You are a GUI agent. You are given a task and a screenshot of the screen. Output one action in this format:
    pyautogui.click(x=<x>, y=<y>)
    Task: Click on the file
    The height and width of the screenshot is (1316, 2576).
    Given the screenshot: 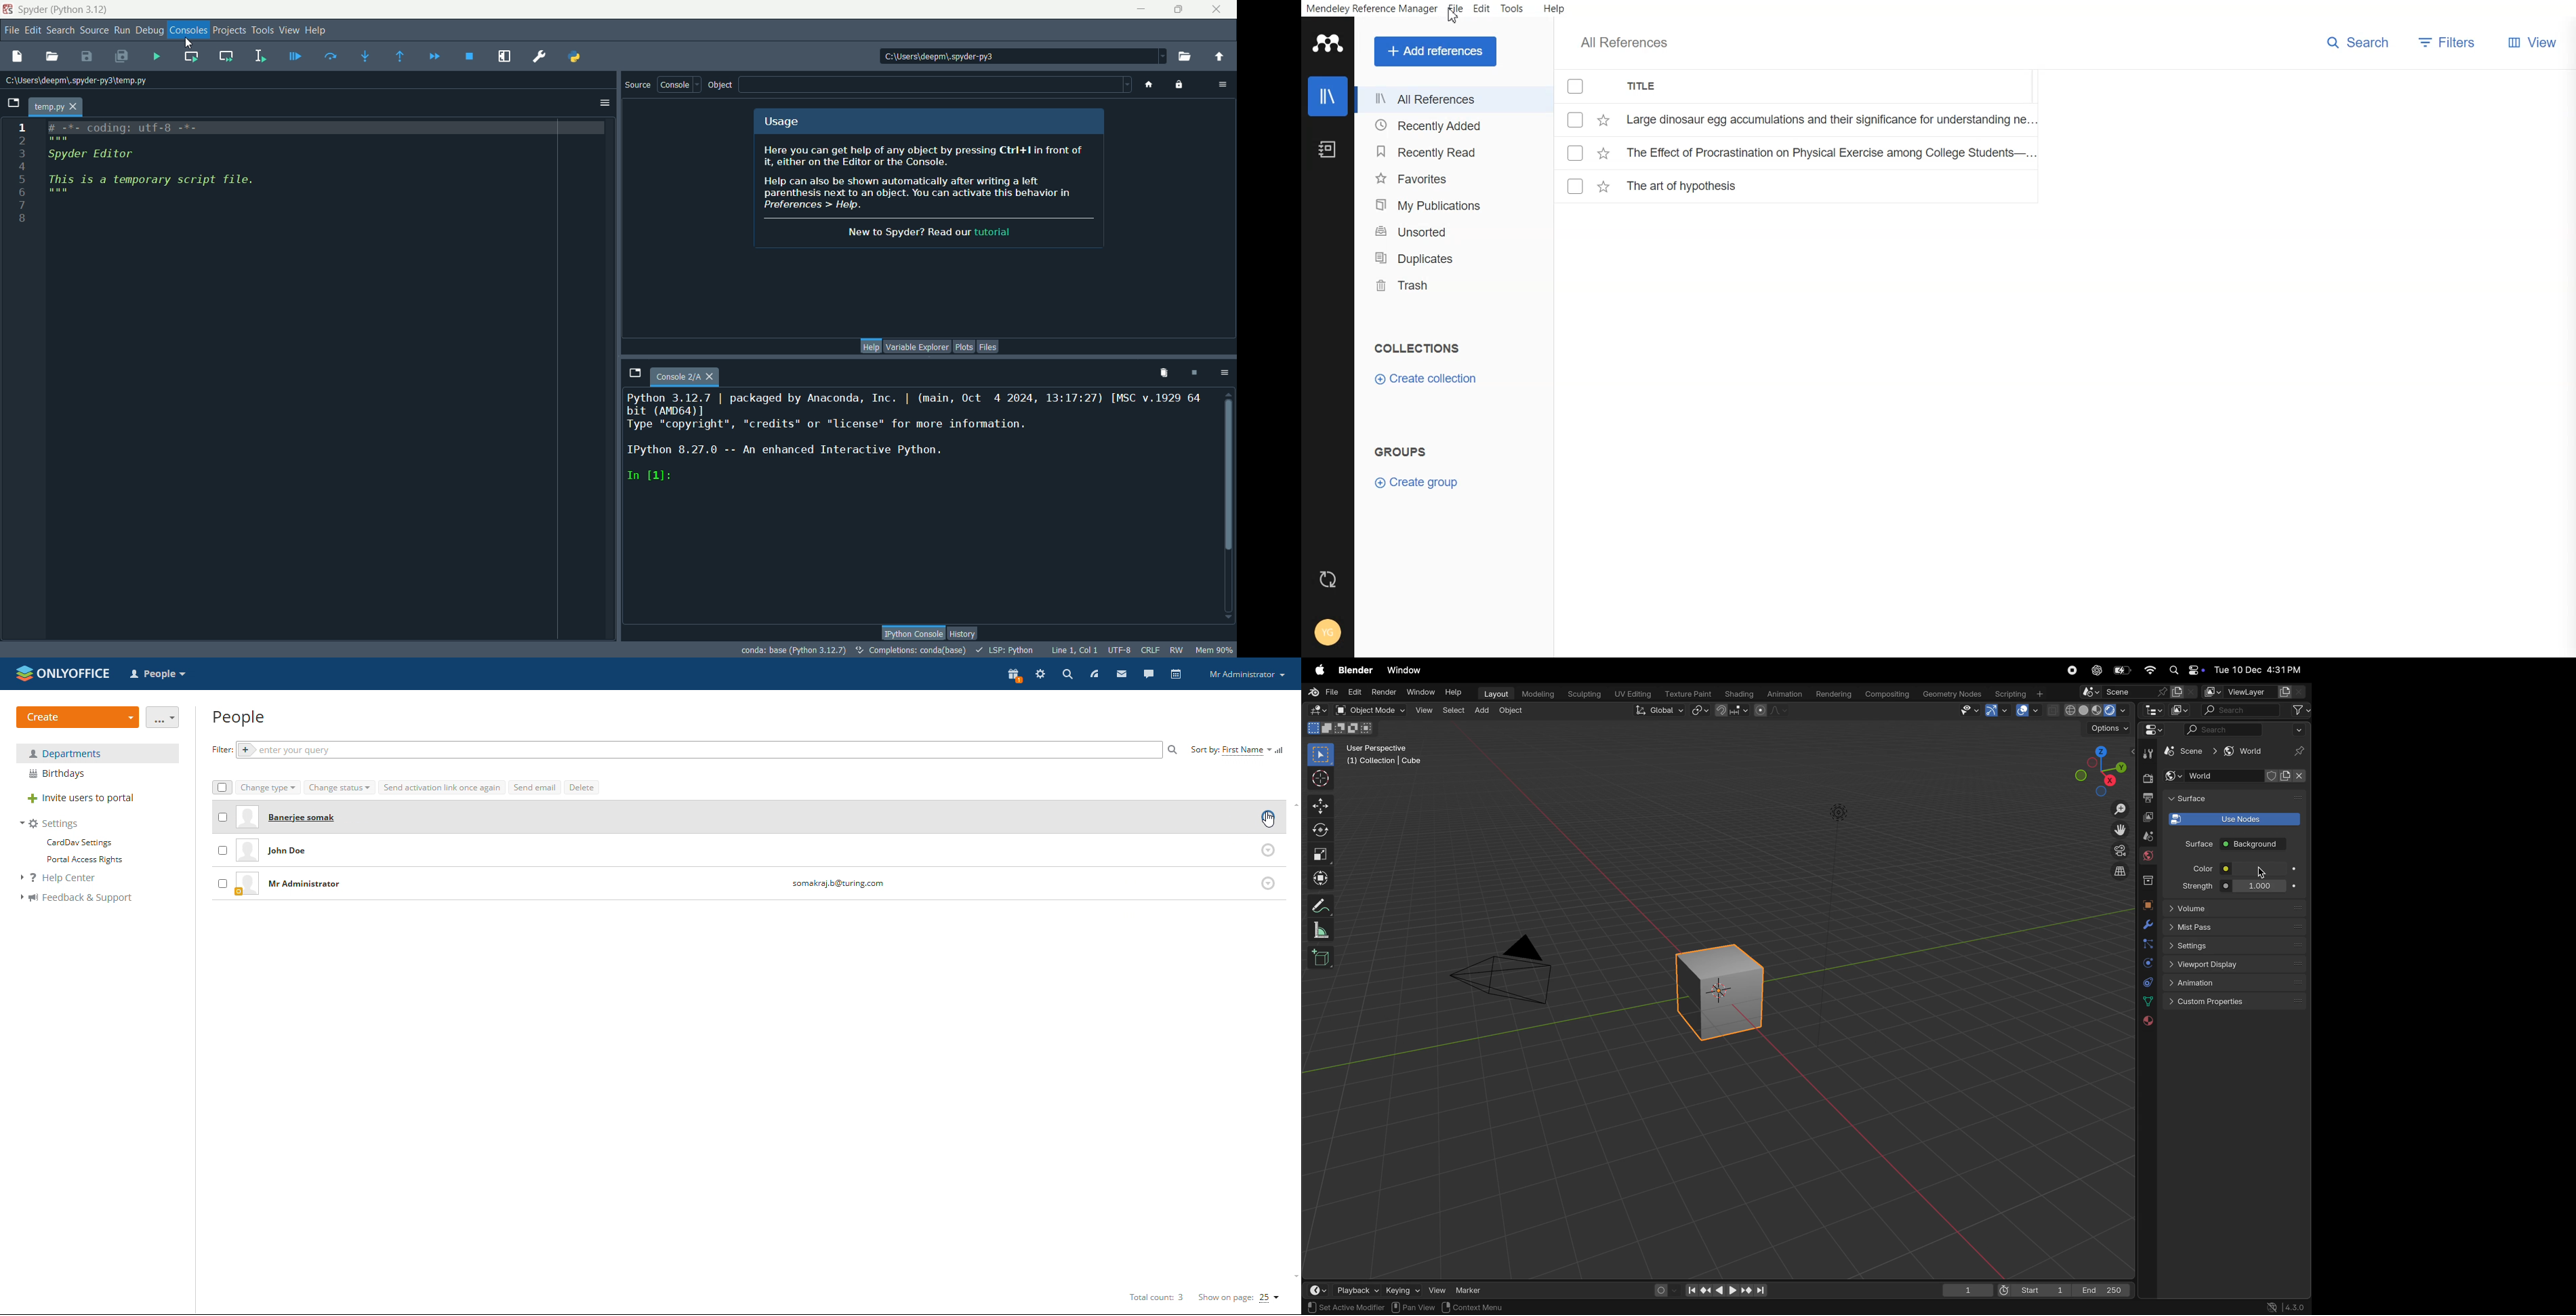 What is the action you would take?
    pyautogui.click(x=11, y=30)
    